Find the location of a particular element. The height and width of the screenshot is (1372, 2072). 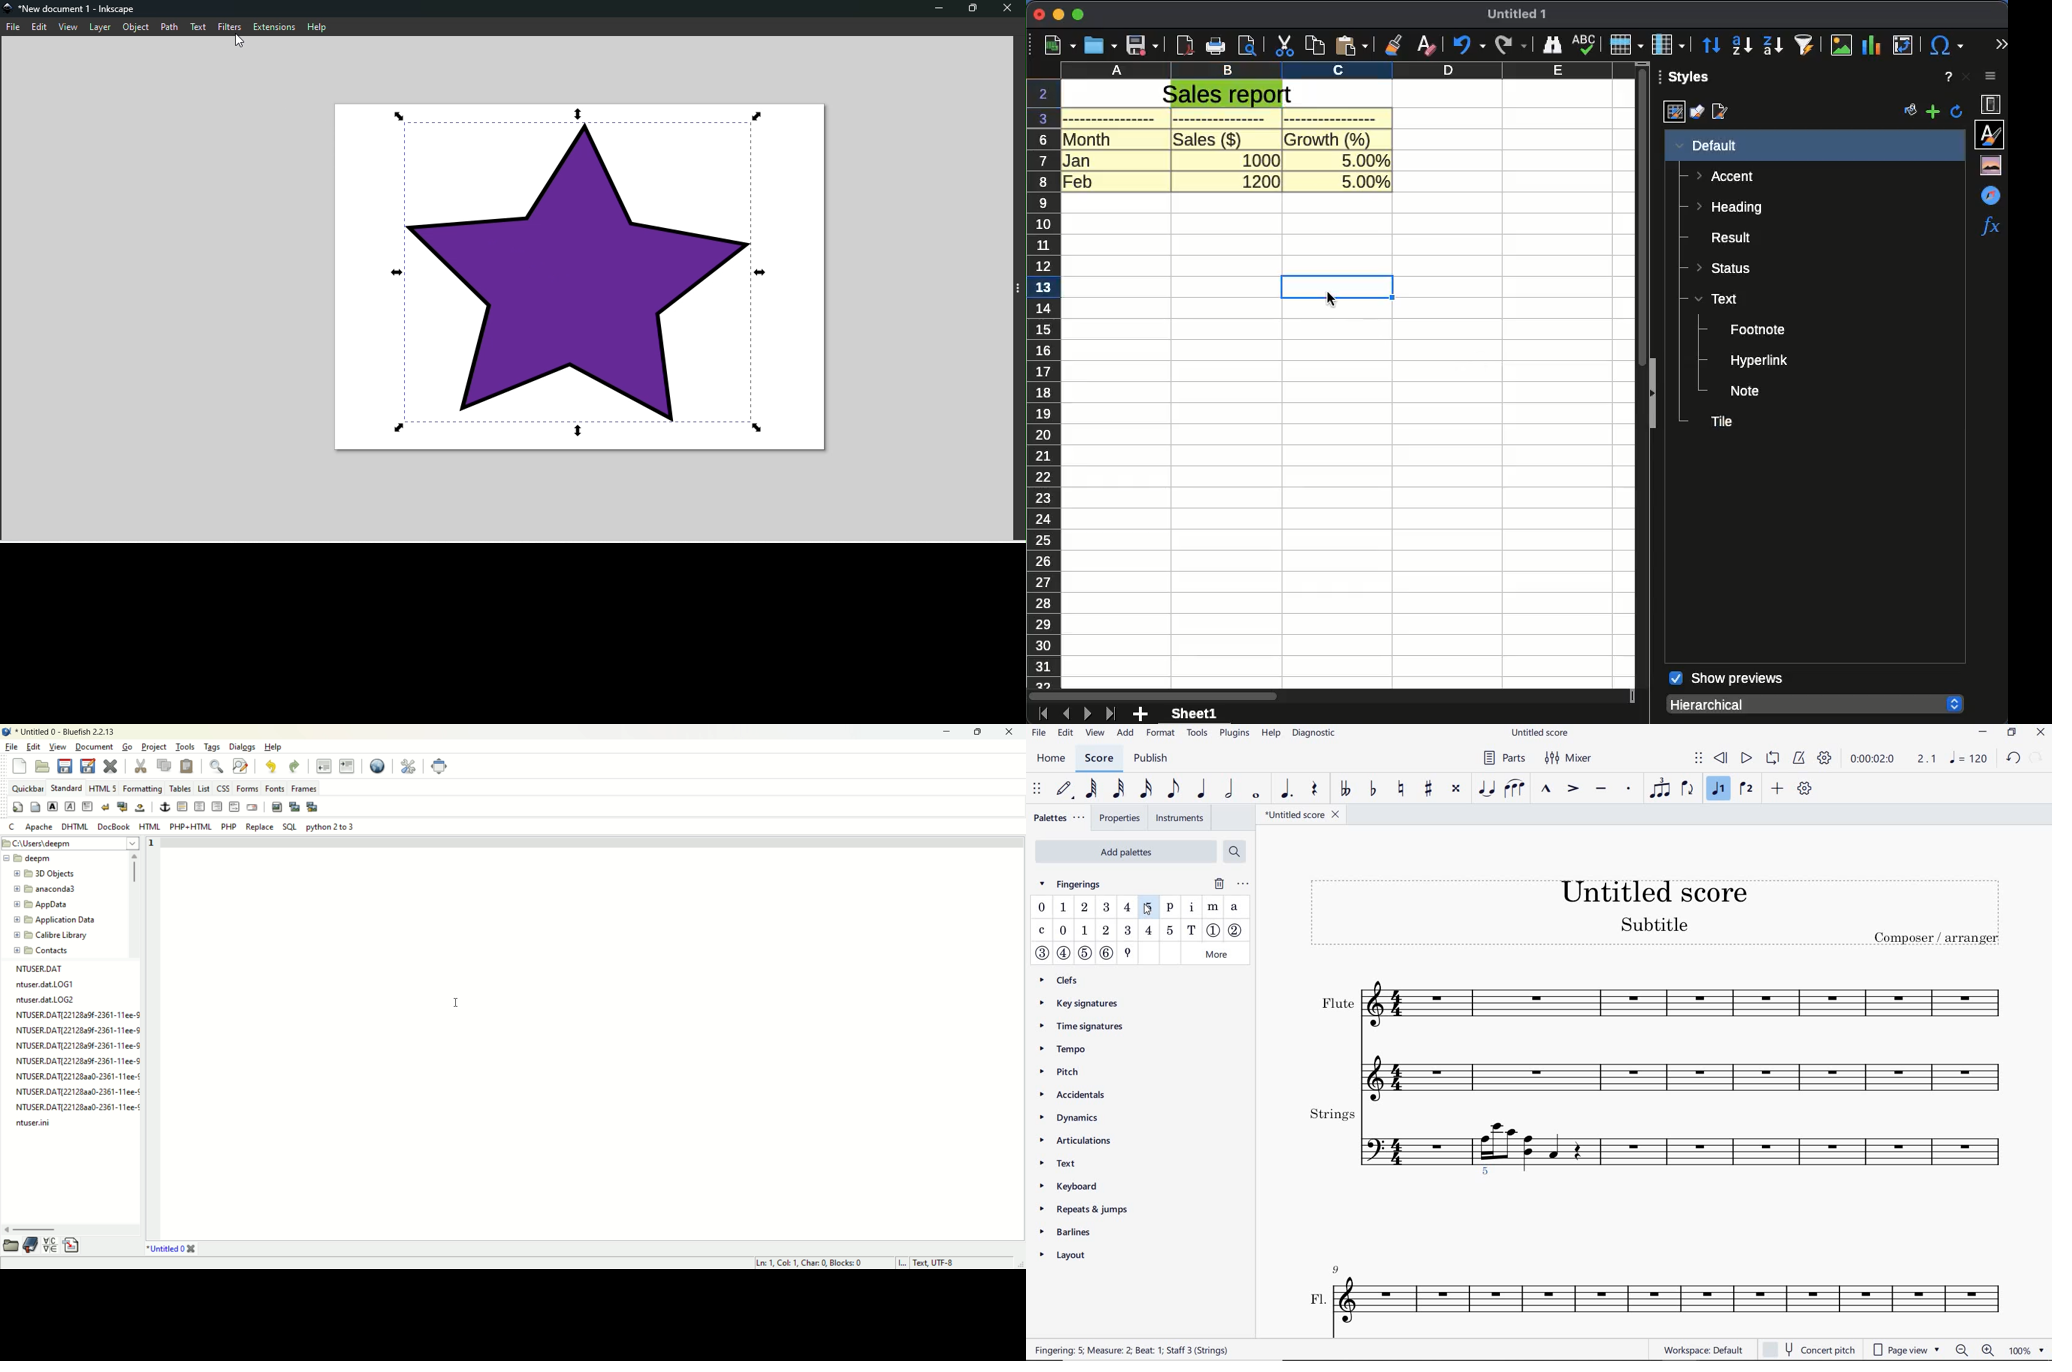

chart is located at coordinates (1874, 46).